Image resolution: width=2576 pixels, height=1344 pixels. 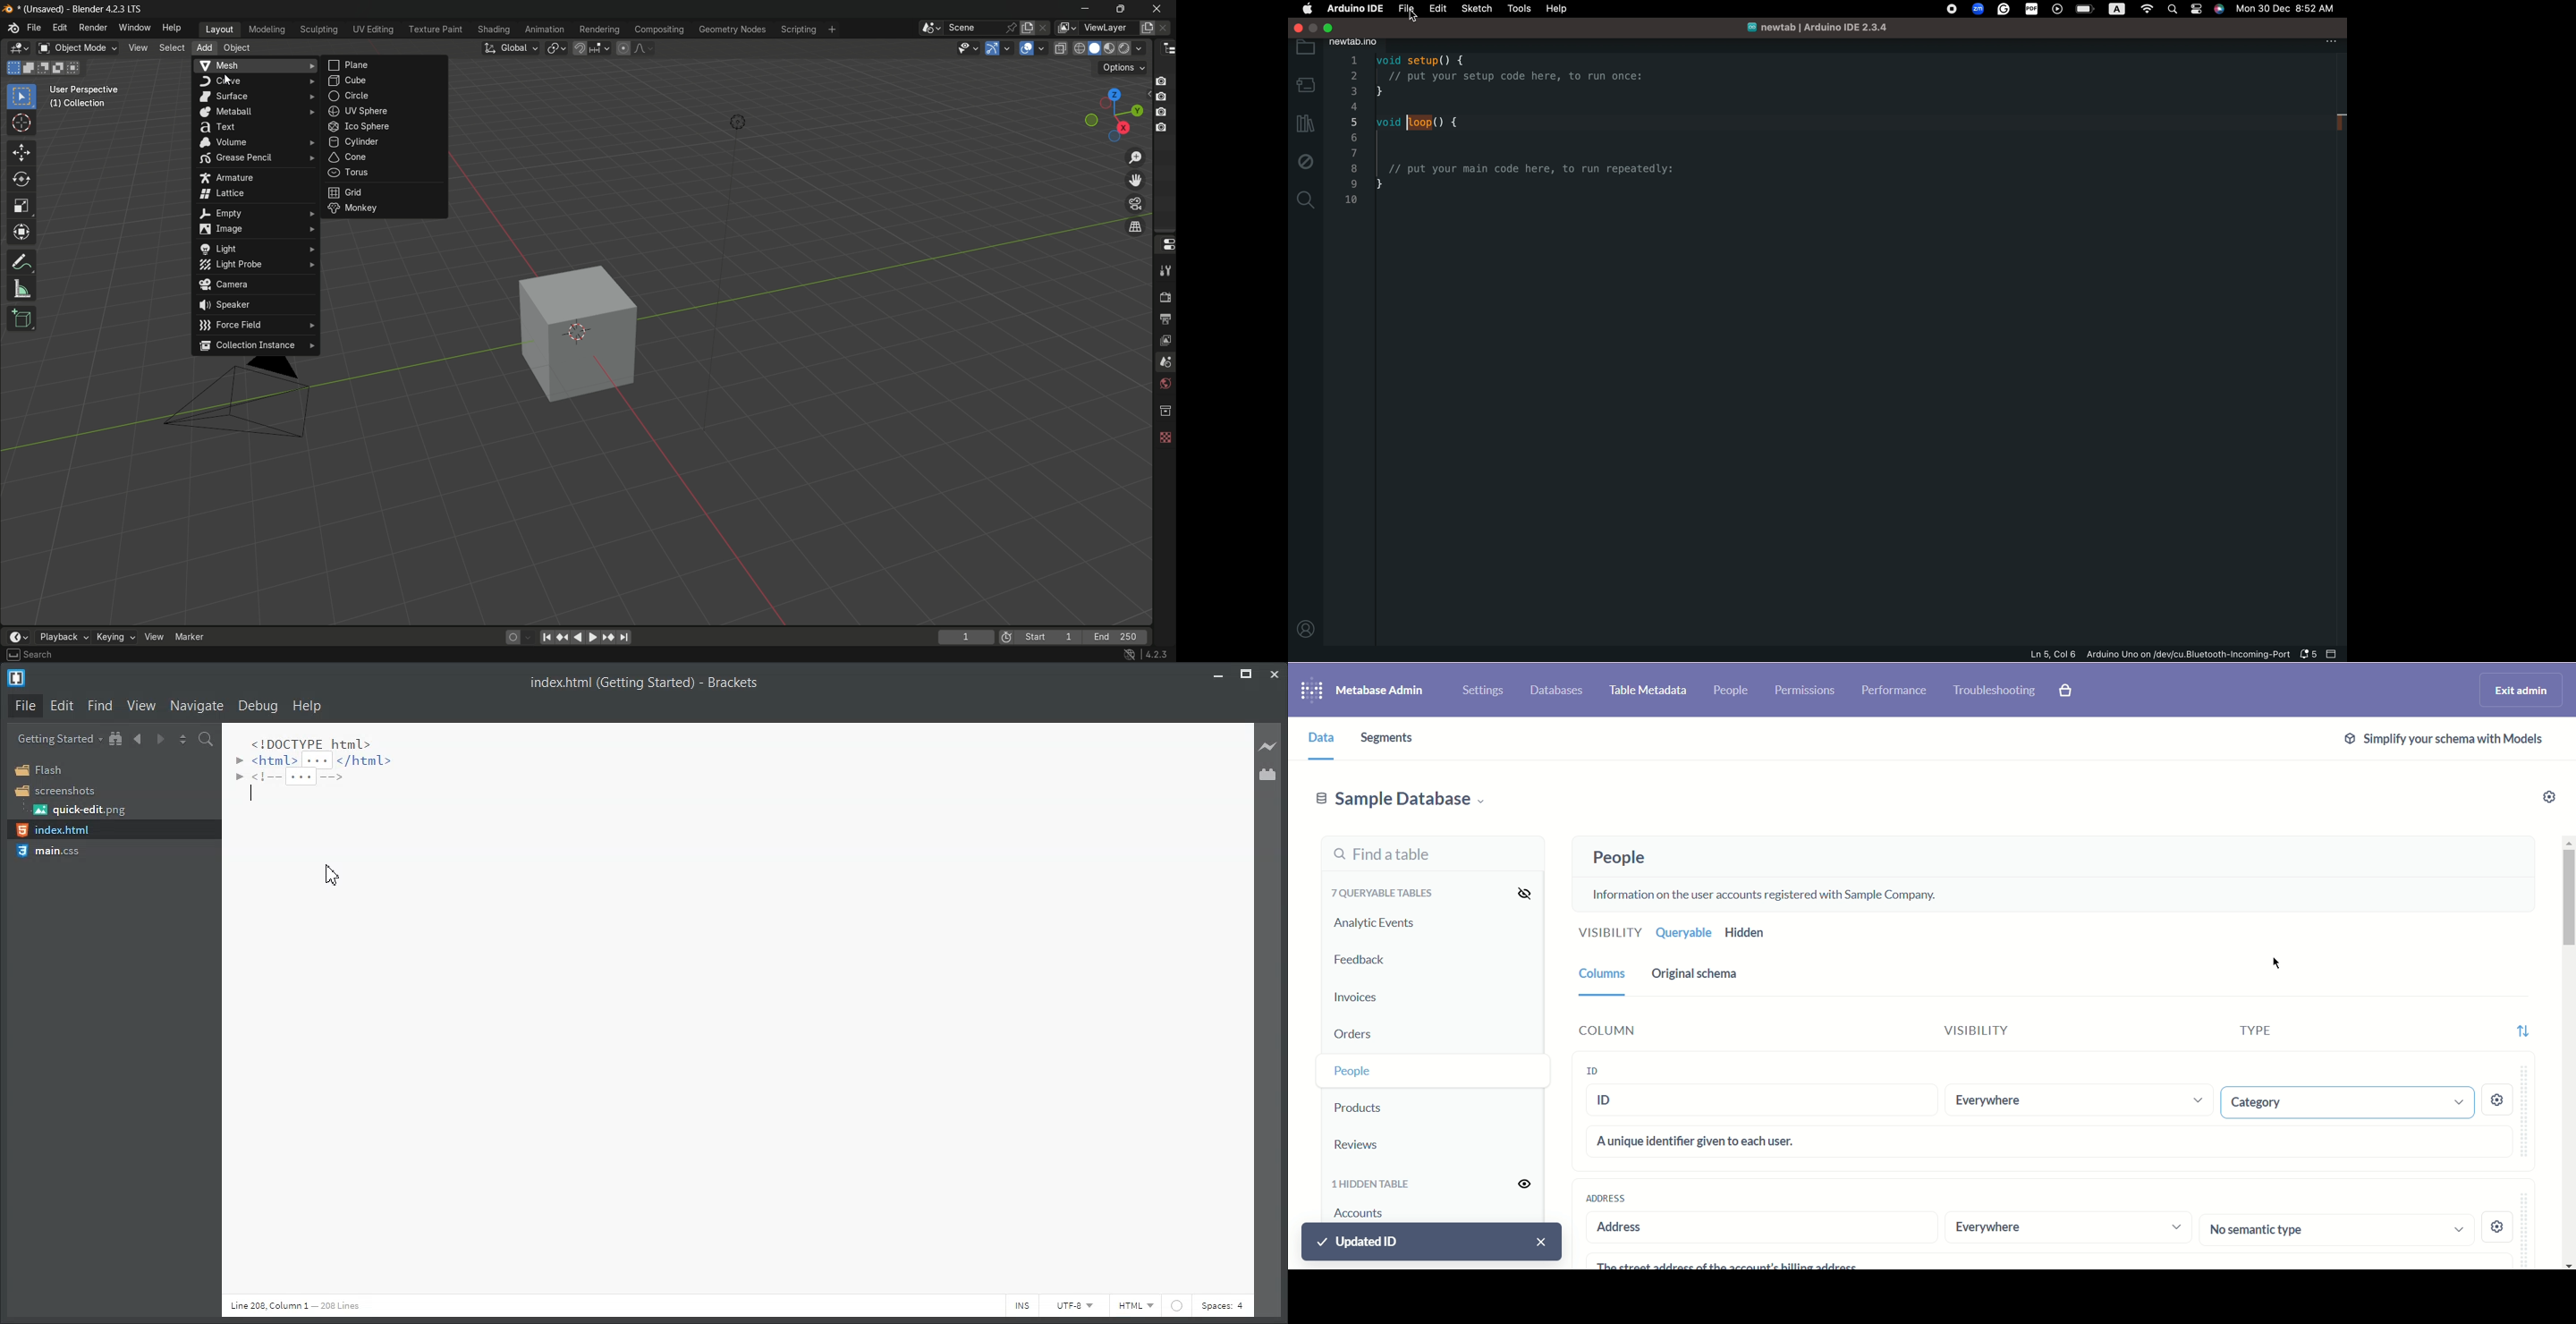 I want to click on Table Metadata, so click(x=1650, y=692).